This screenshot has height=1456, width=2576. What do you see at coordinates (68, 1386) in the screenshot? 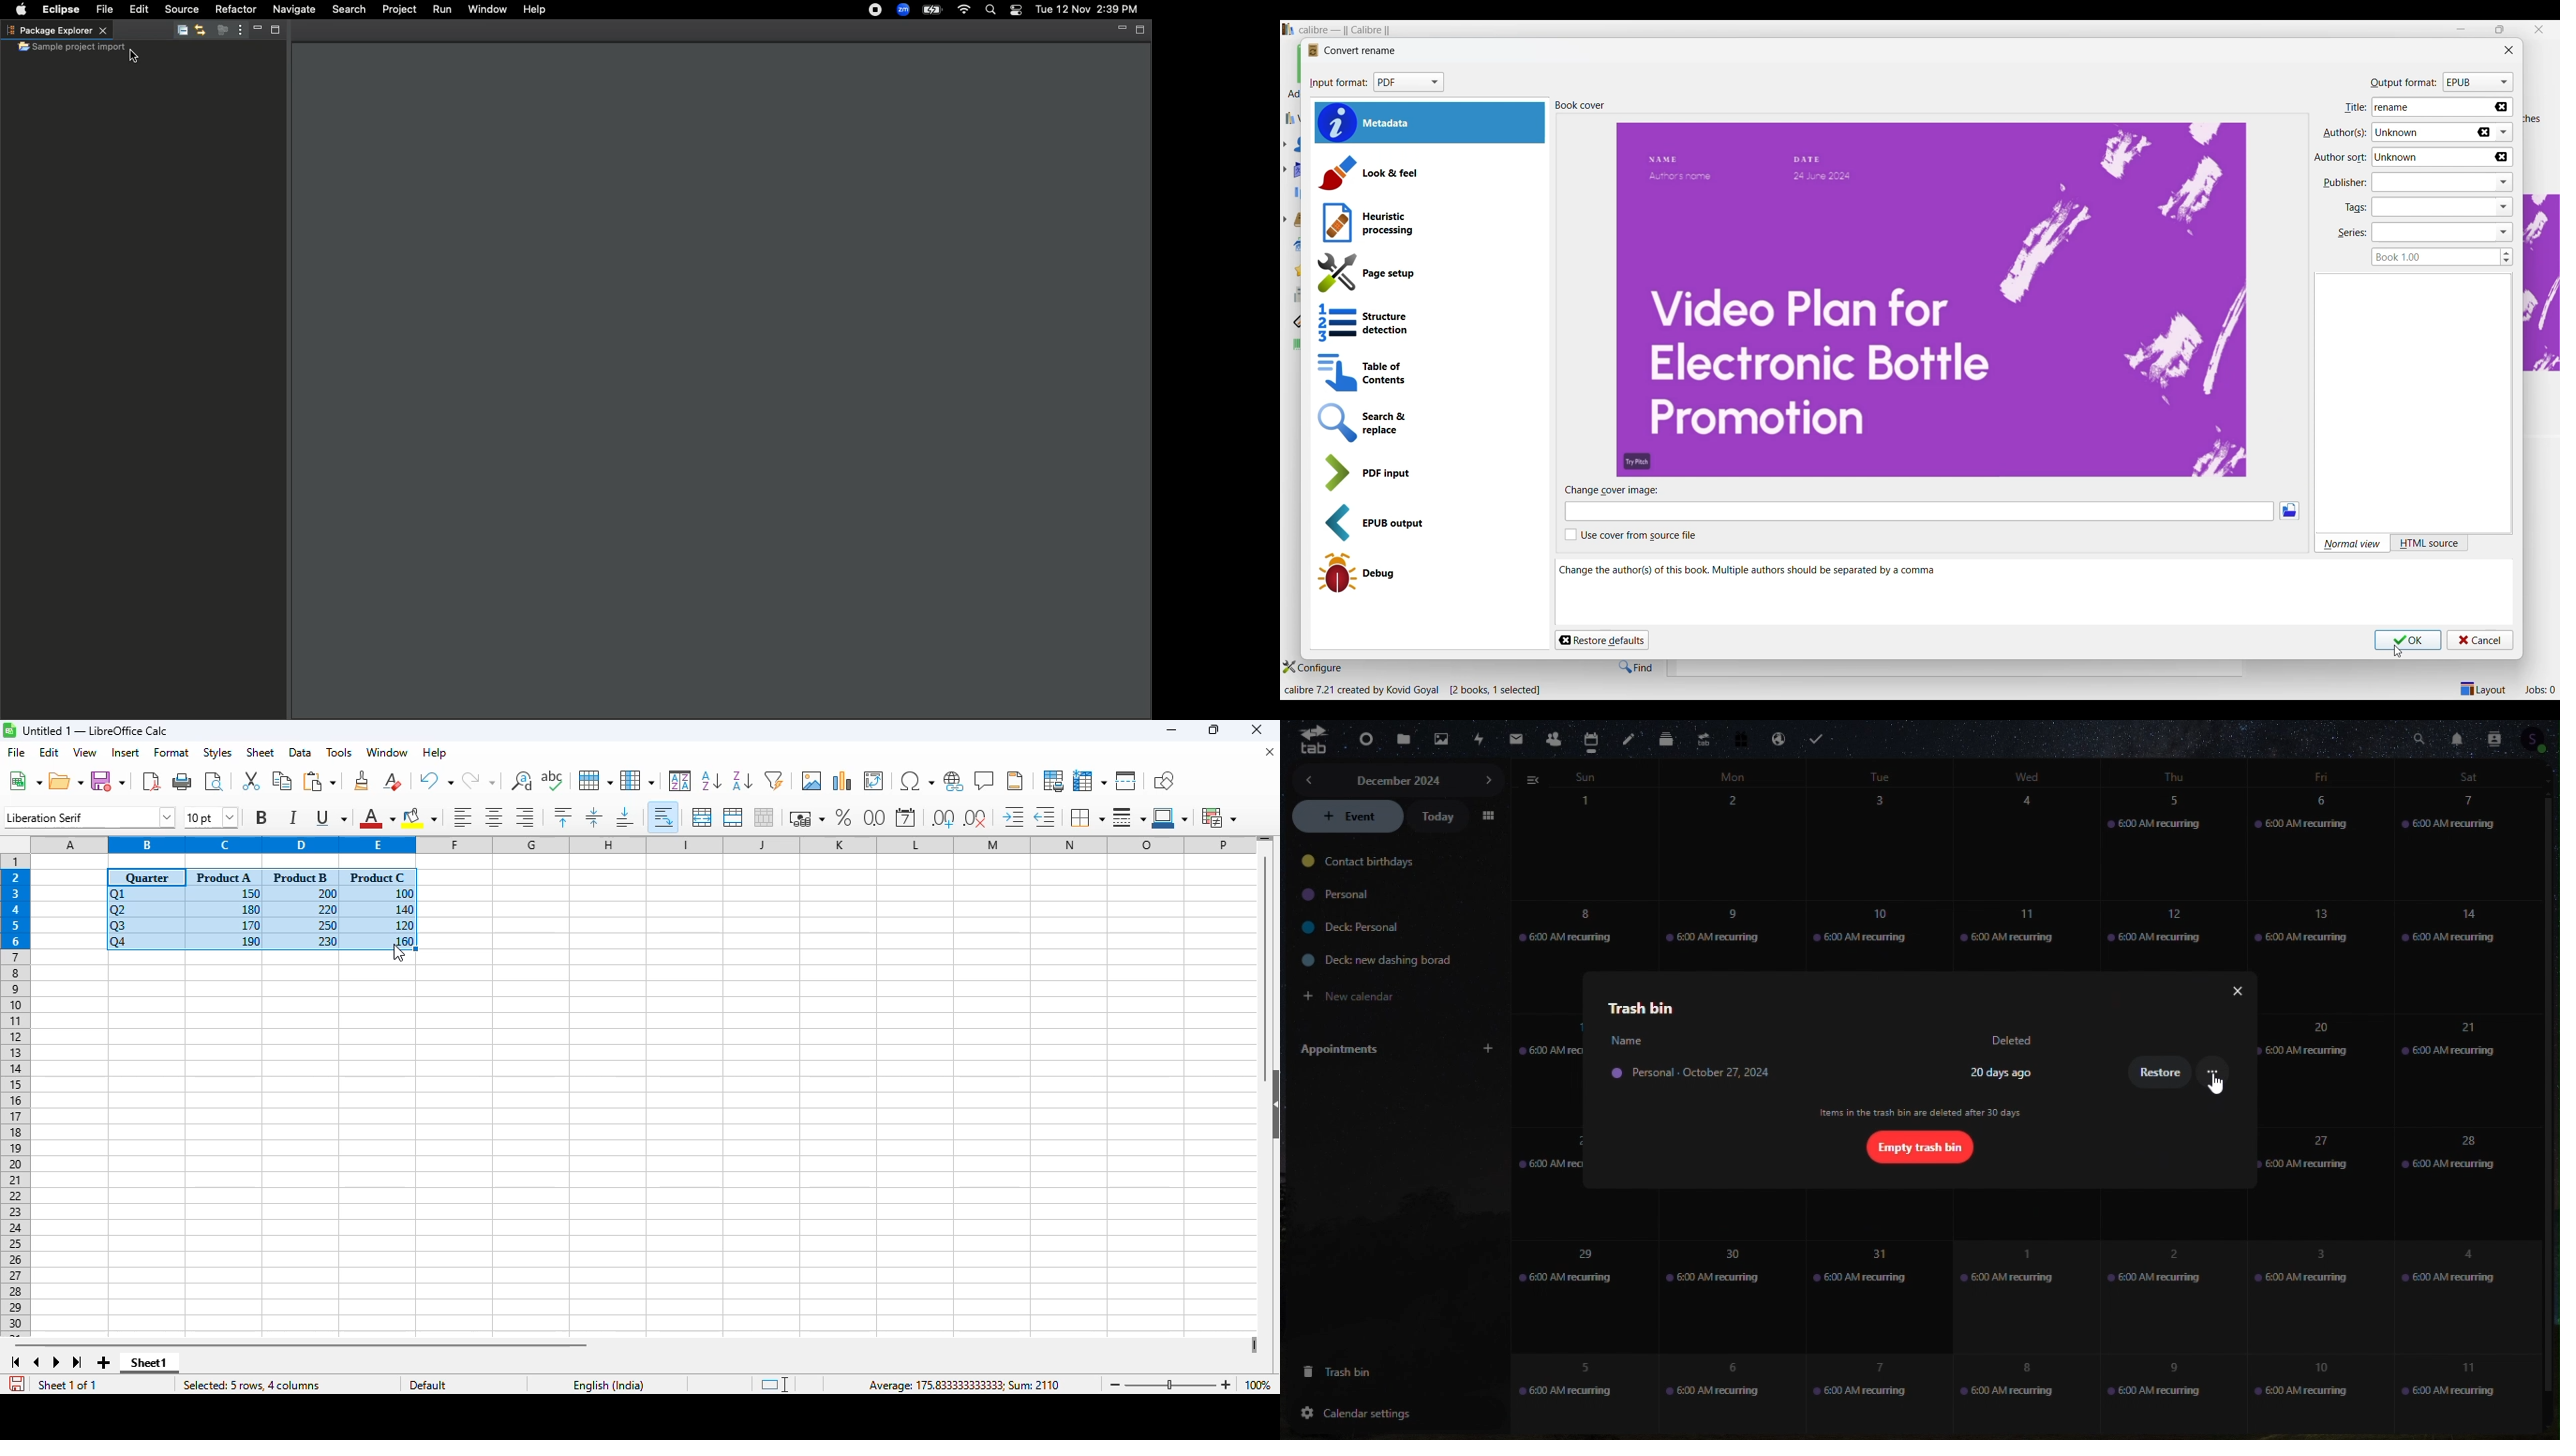
I see `sheet 1 of 1` at bounding box center [68, 1386].